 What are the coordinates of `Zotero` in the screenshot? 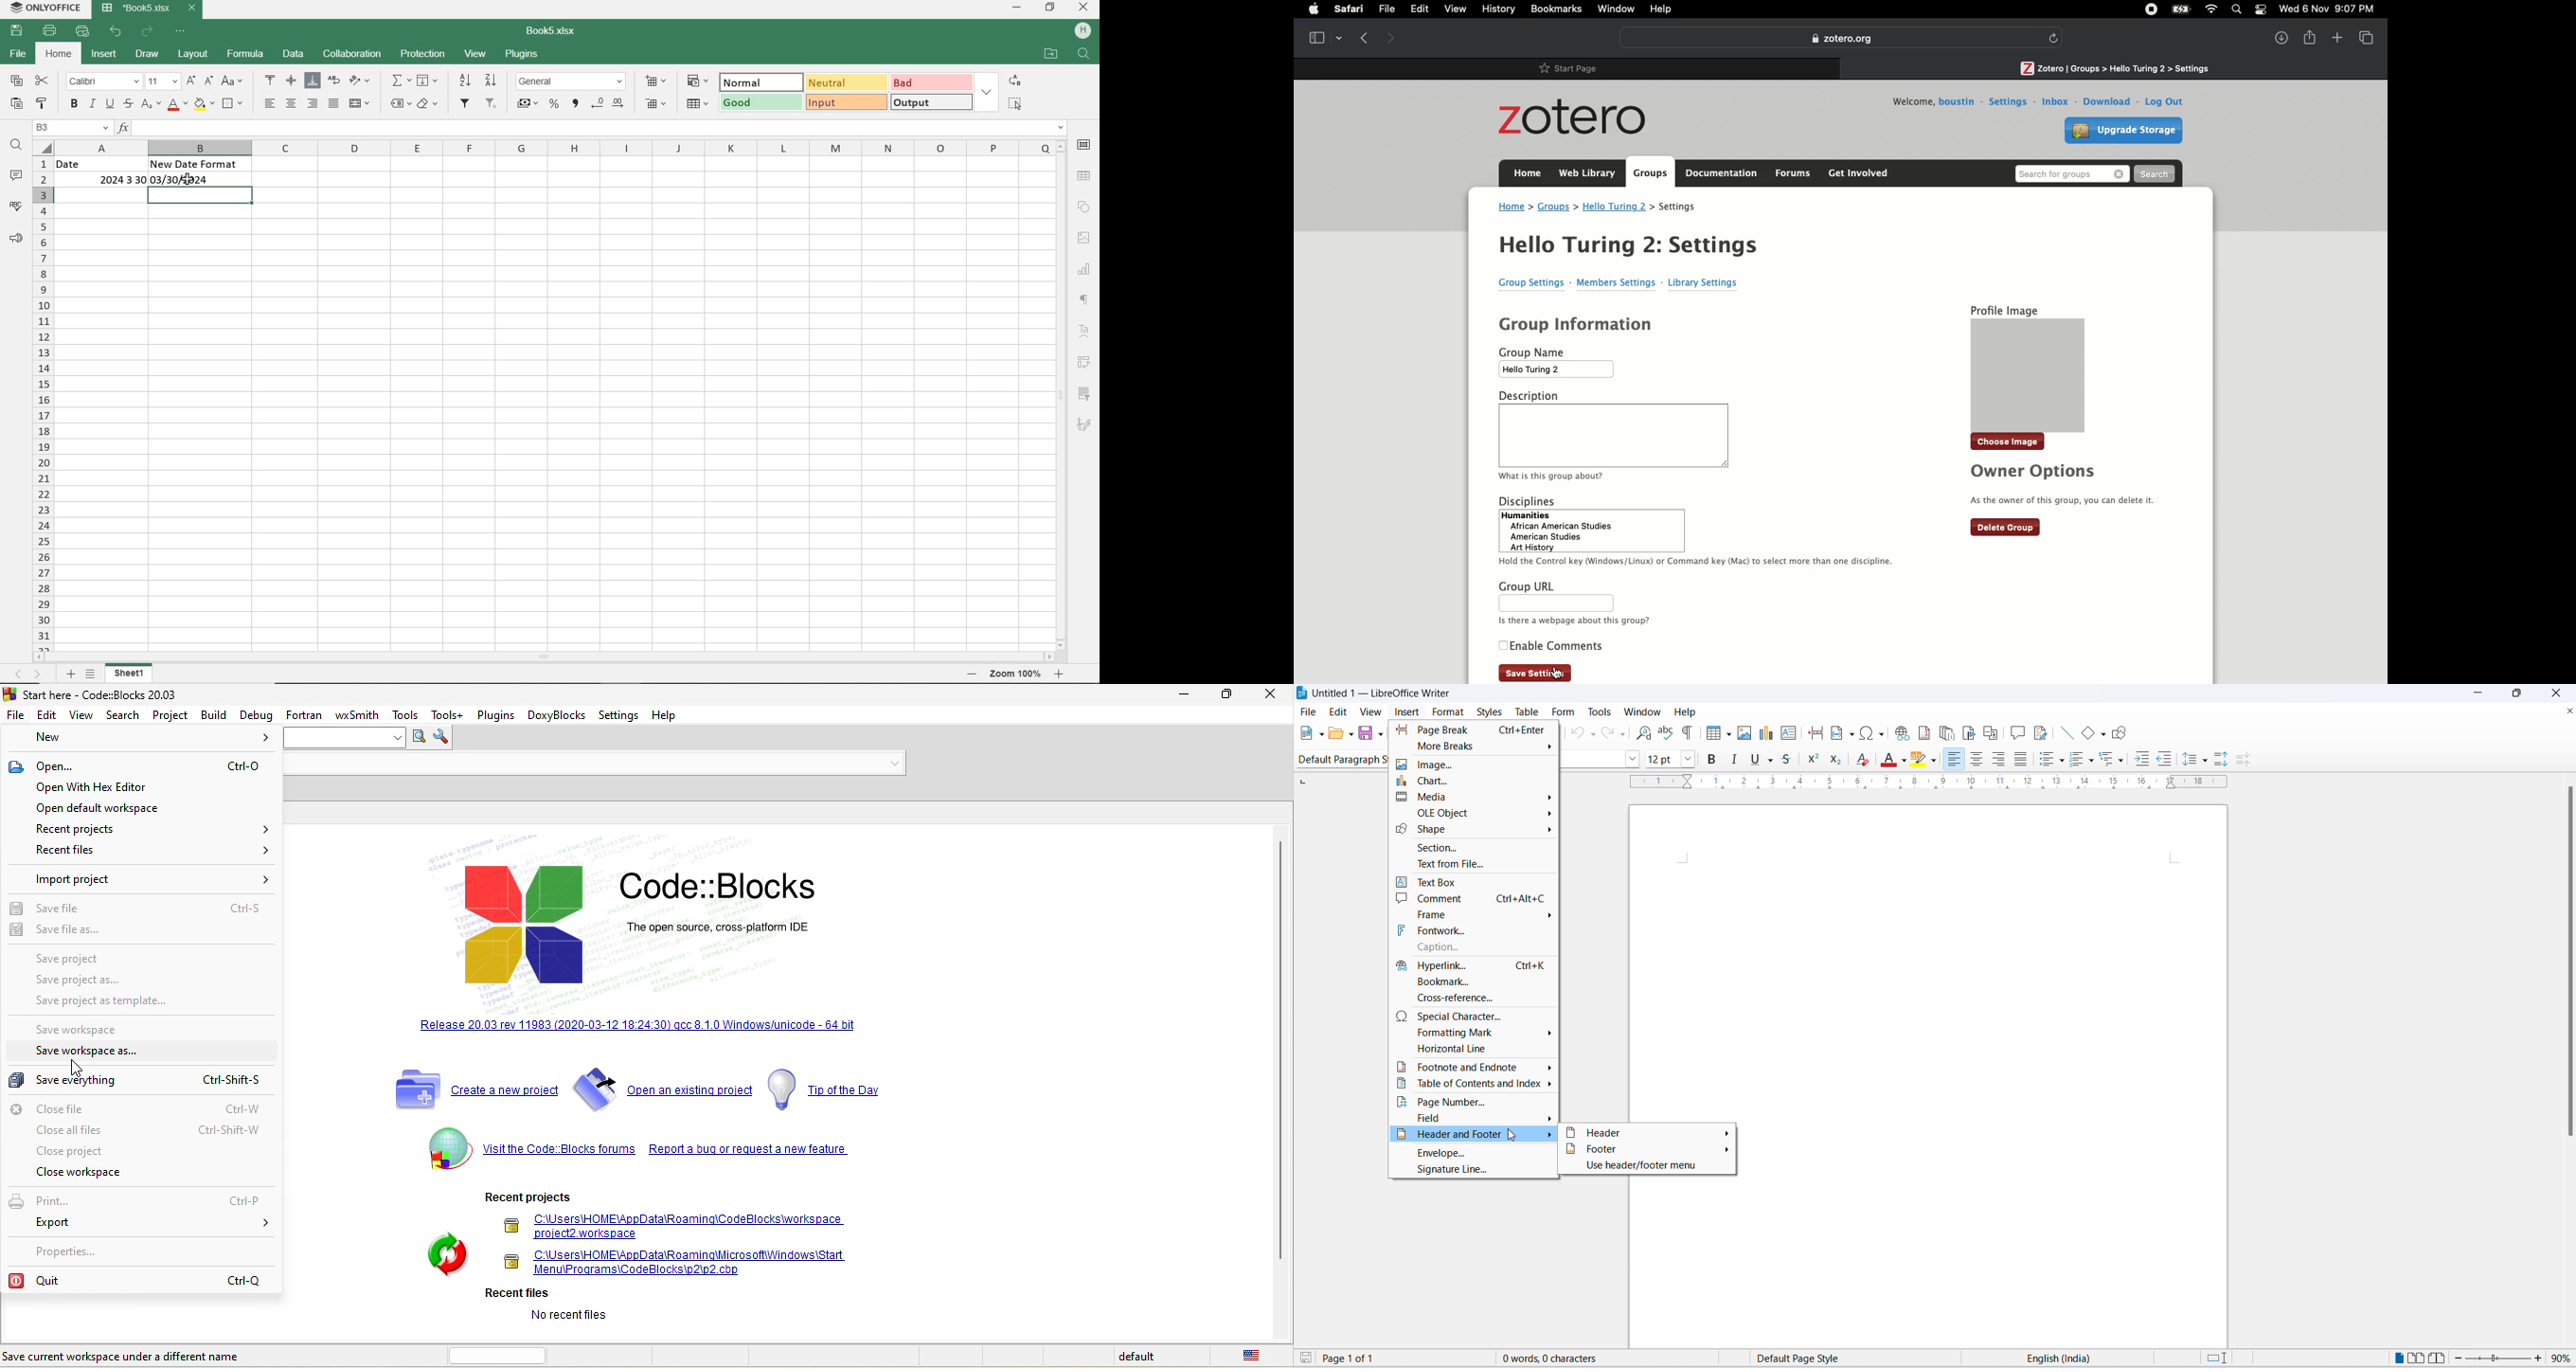 It's located at (1577, 119).